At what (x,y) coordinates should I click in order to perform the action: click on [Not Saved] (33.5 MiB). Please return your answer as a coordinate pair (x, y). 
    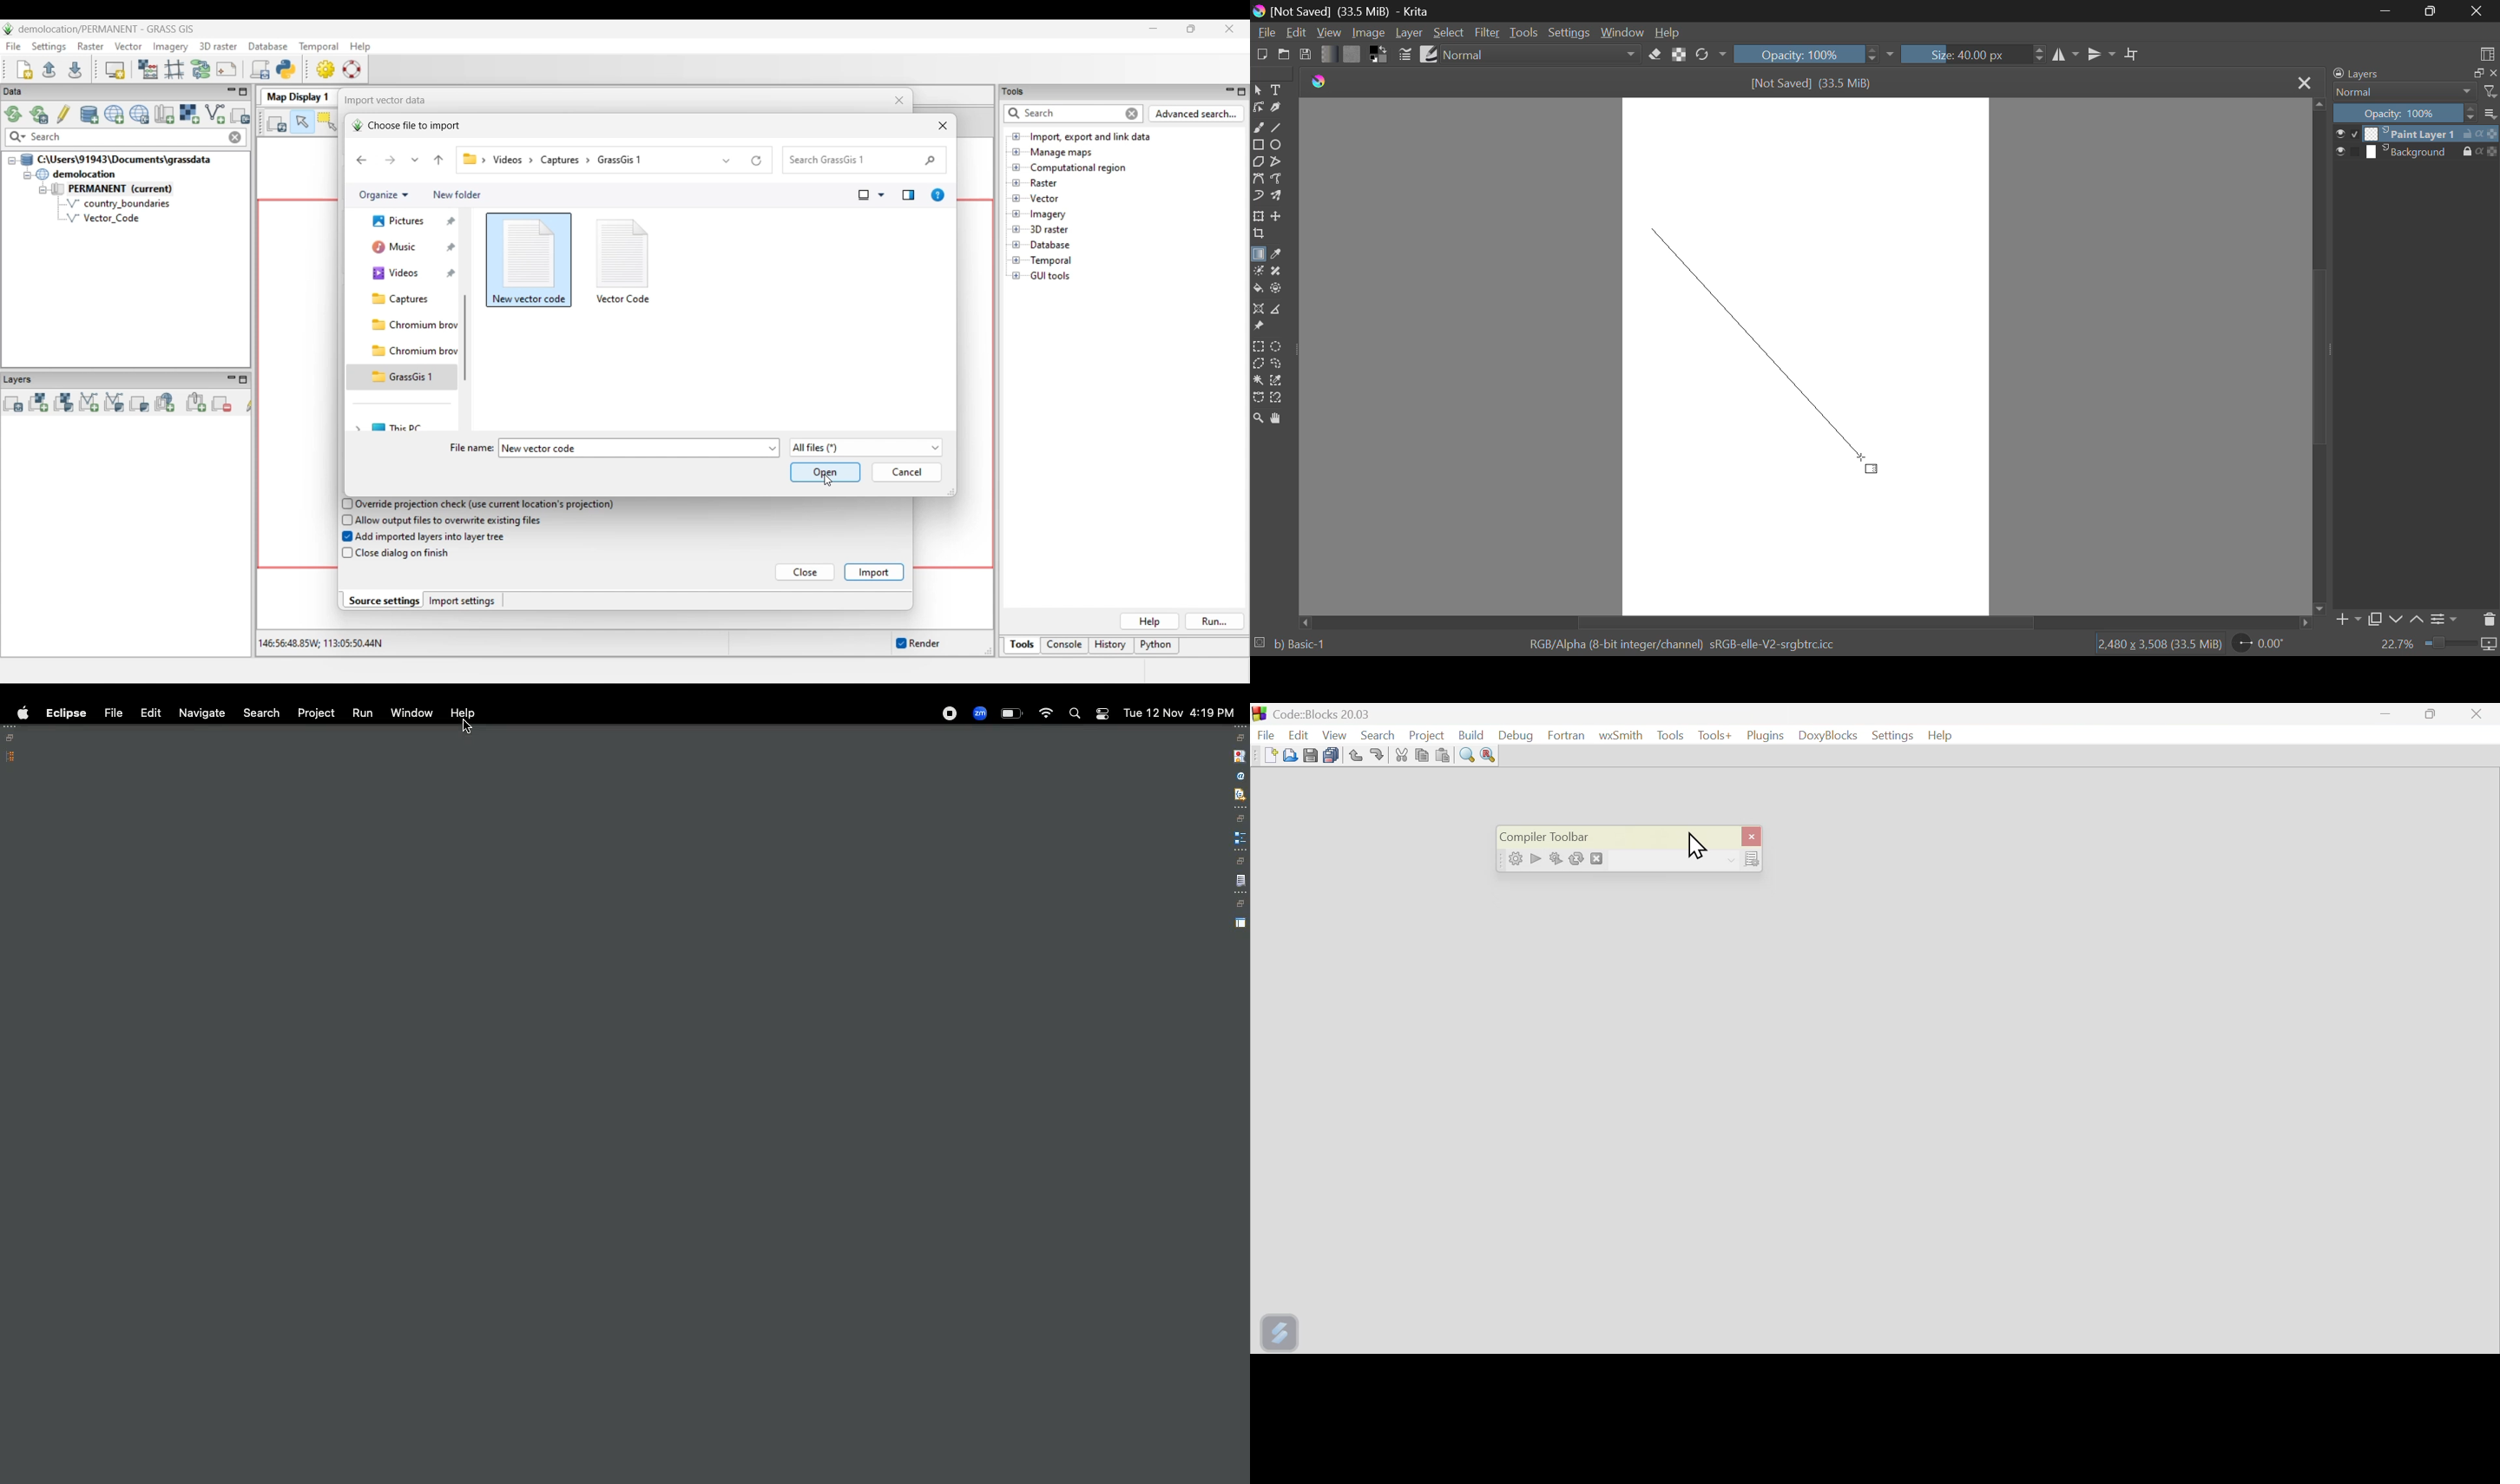
    Looking at the image, I should click on (1812, 83).